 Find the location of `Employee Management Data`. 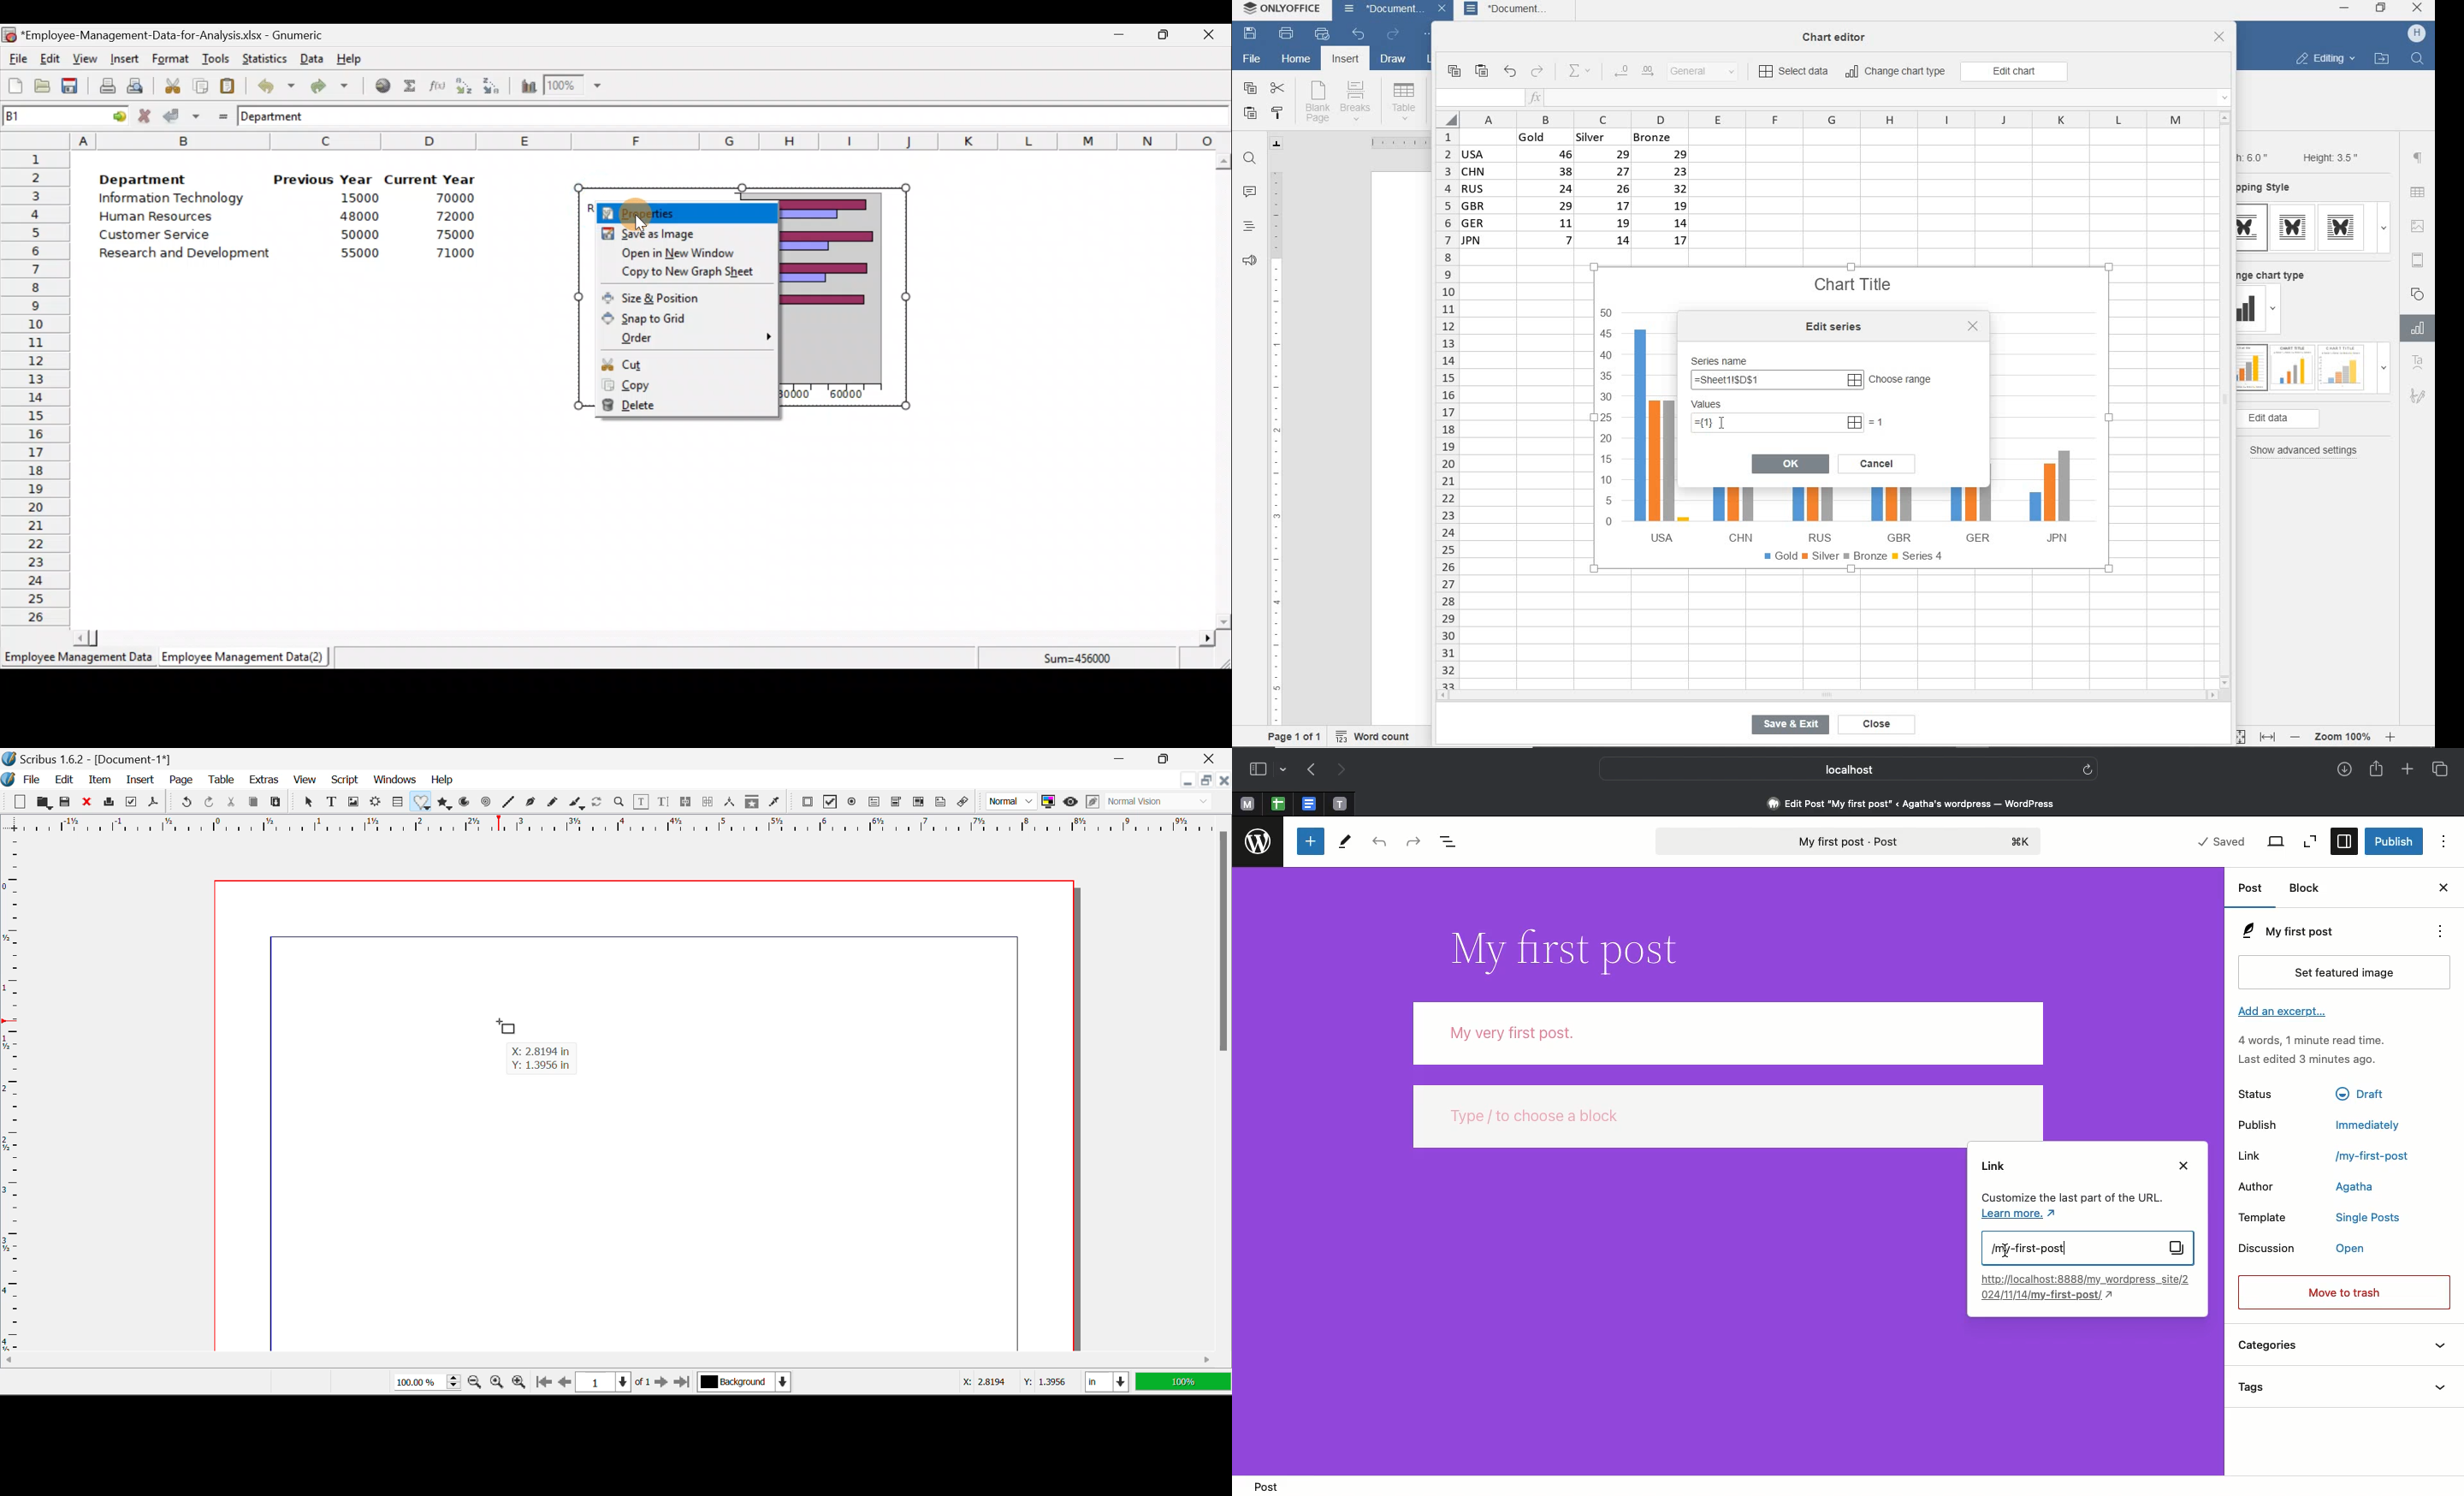

Employee Management Data is located at coordinates (77, 661).